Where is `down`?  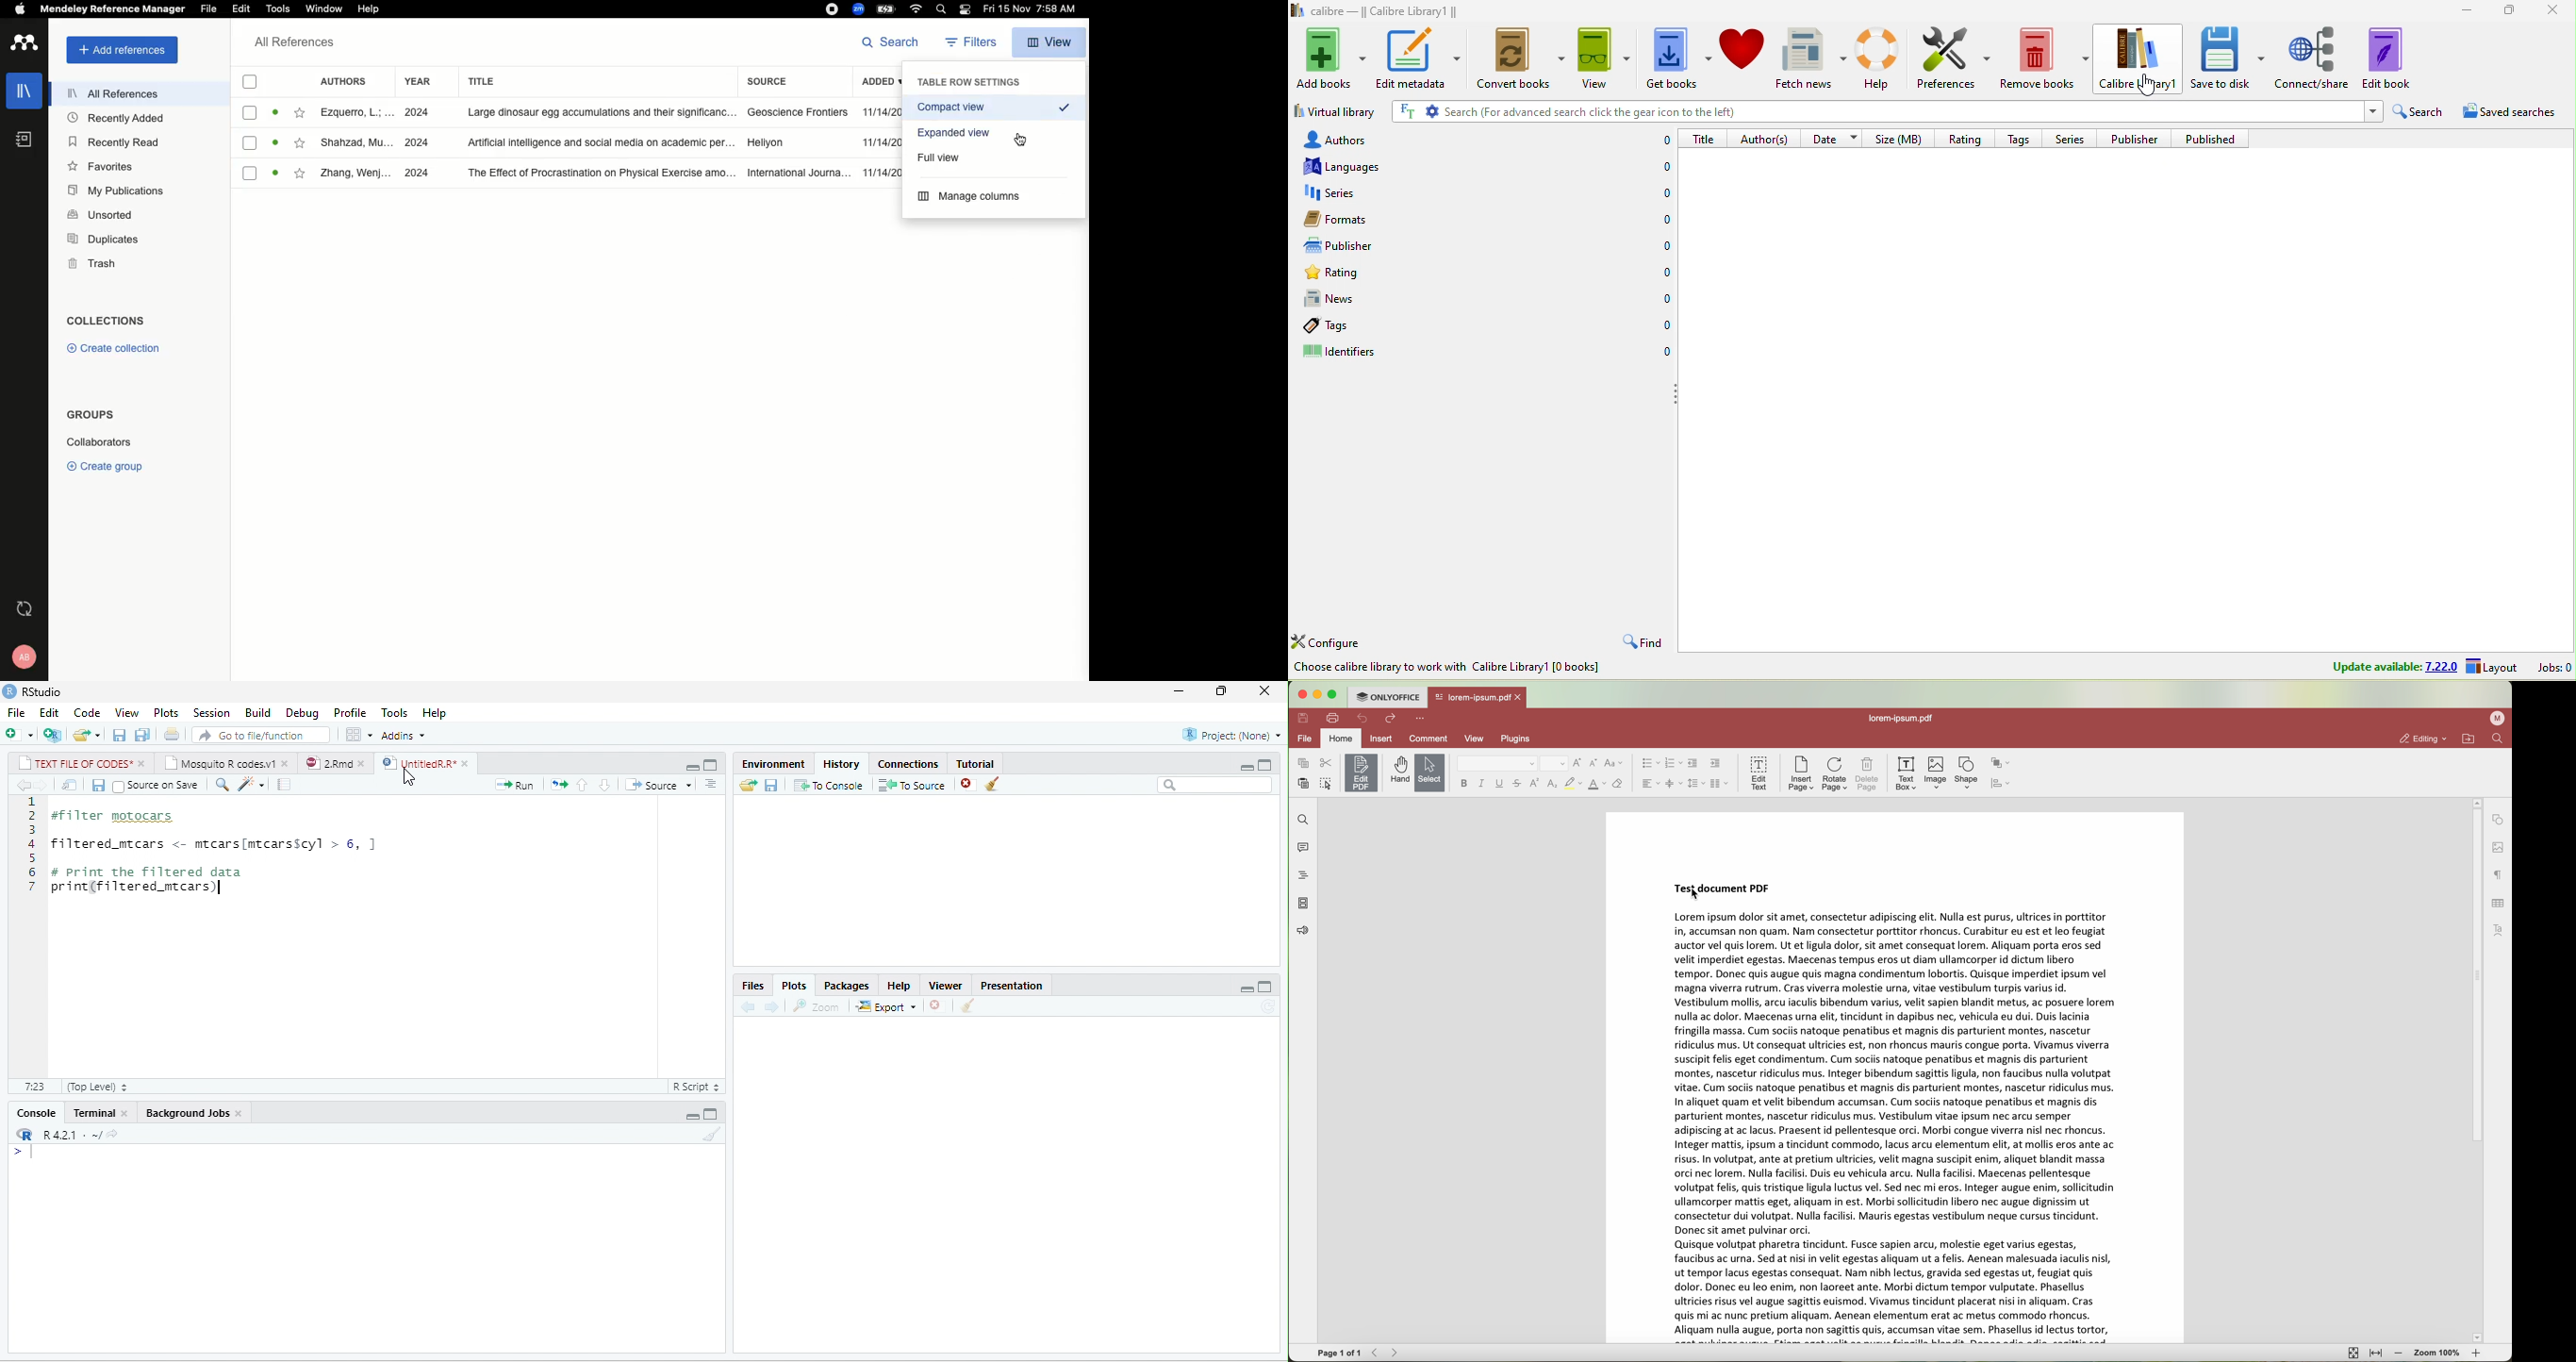 down is located at coordinates (604, 785).